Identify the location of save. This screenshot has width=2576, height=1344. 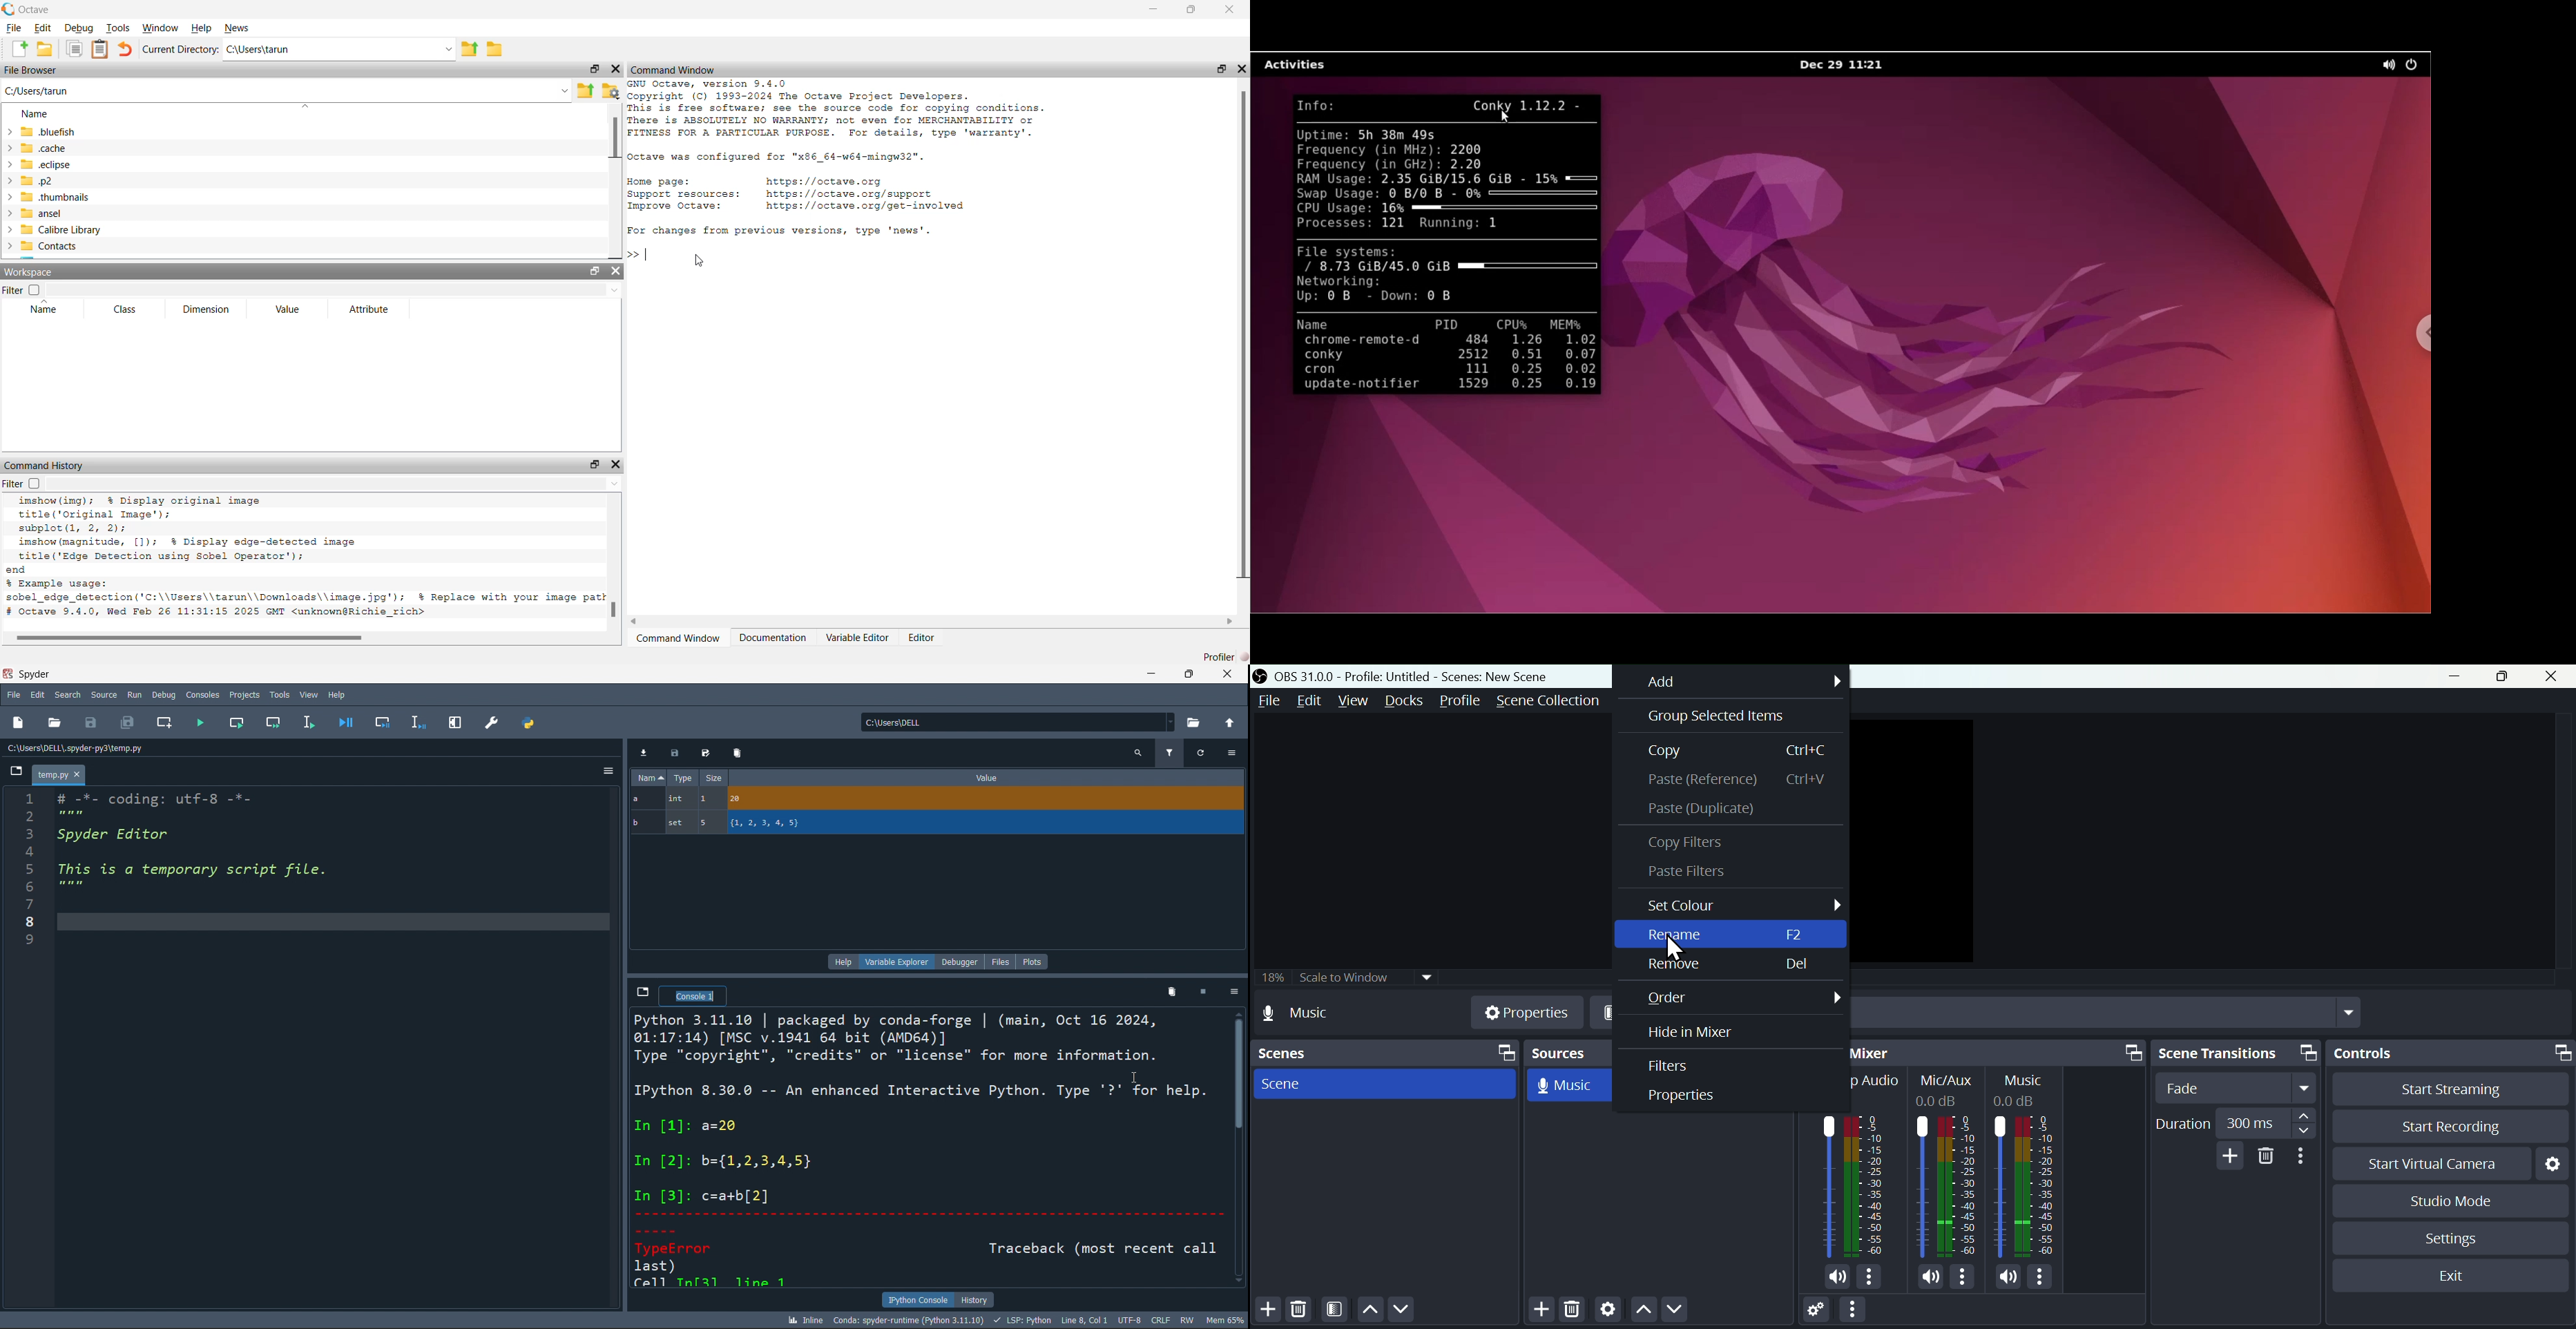
(95, 722).